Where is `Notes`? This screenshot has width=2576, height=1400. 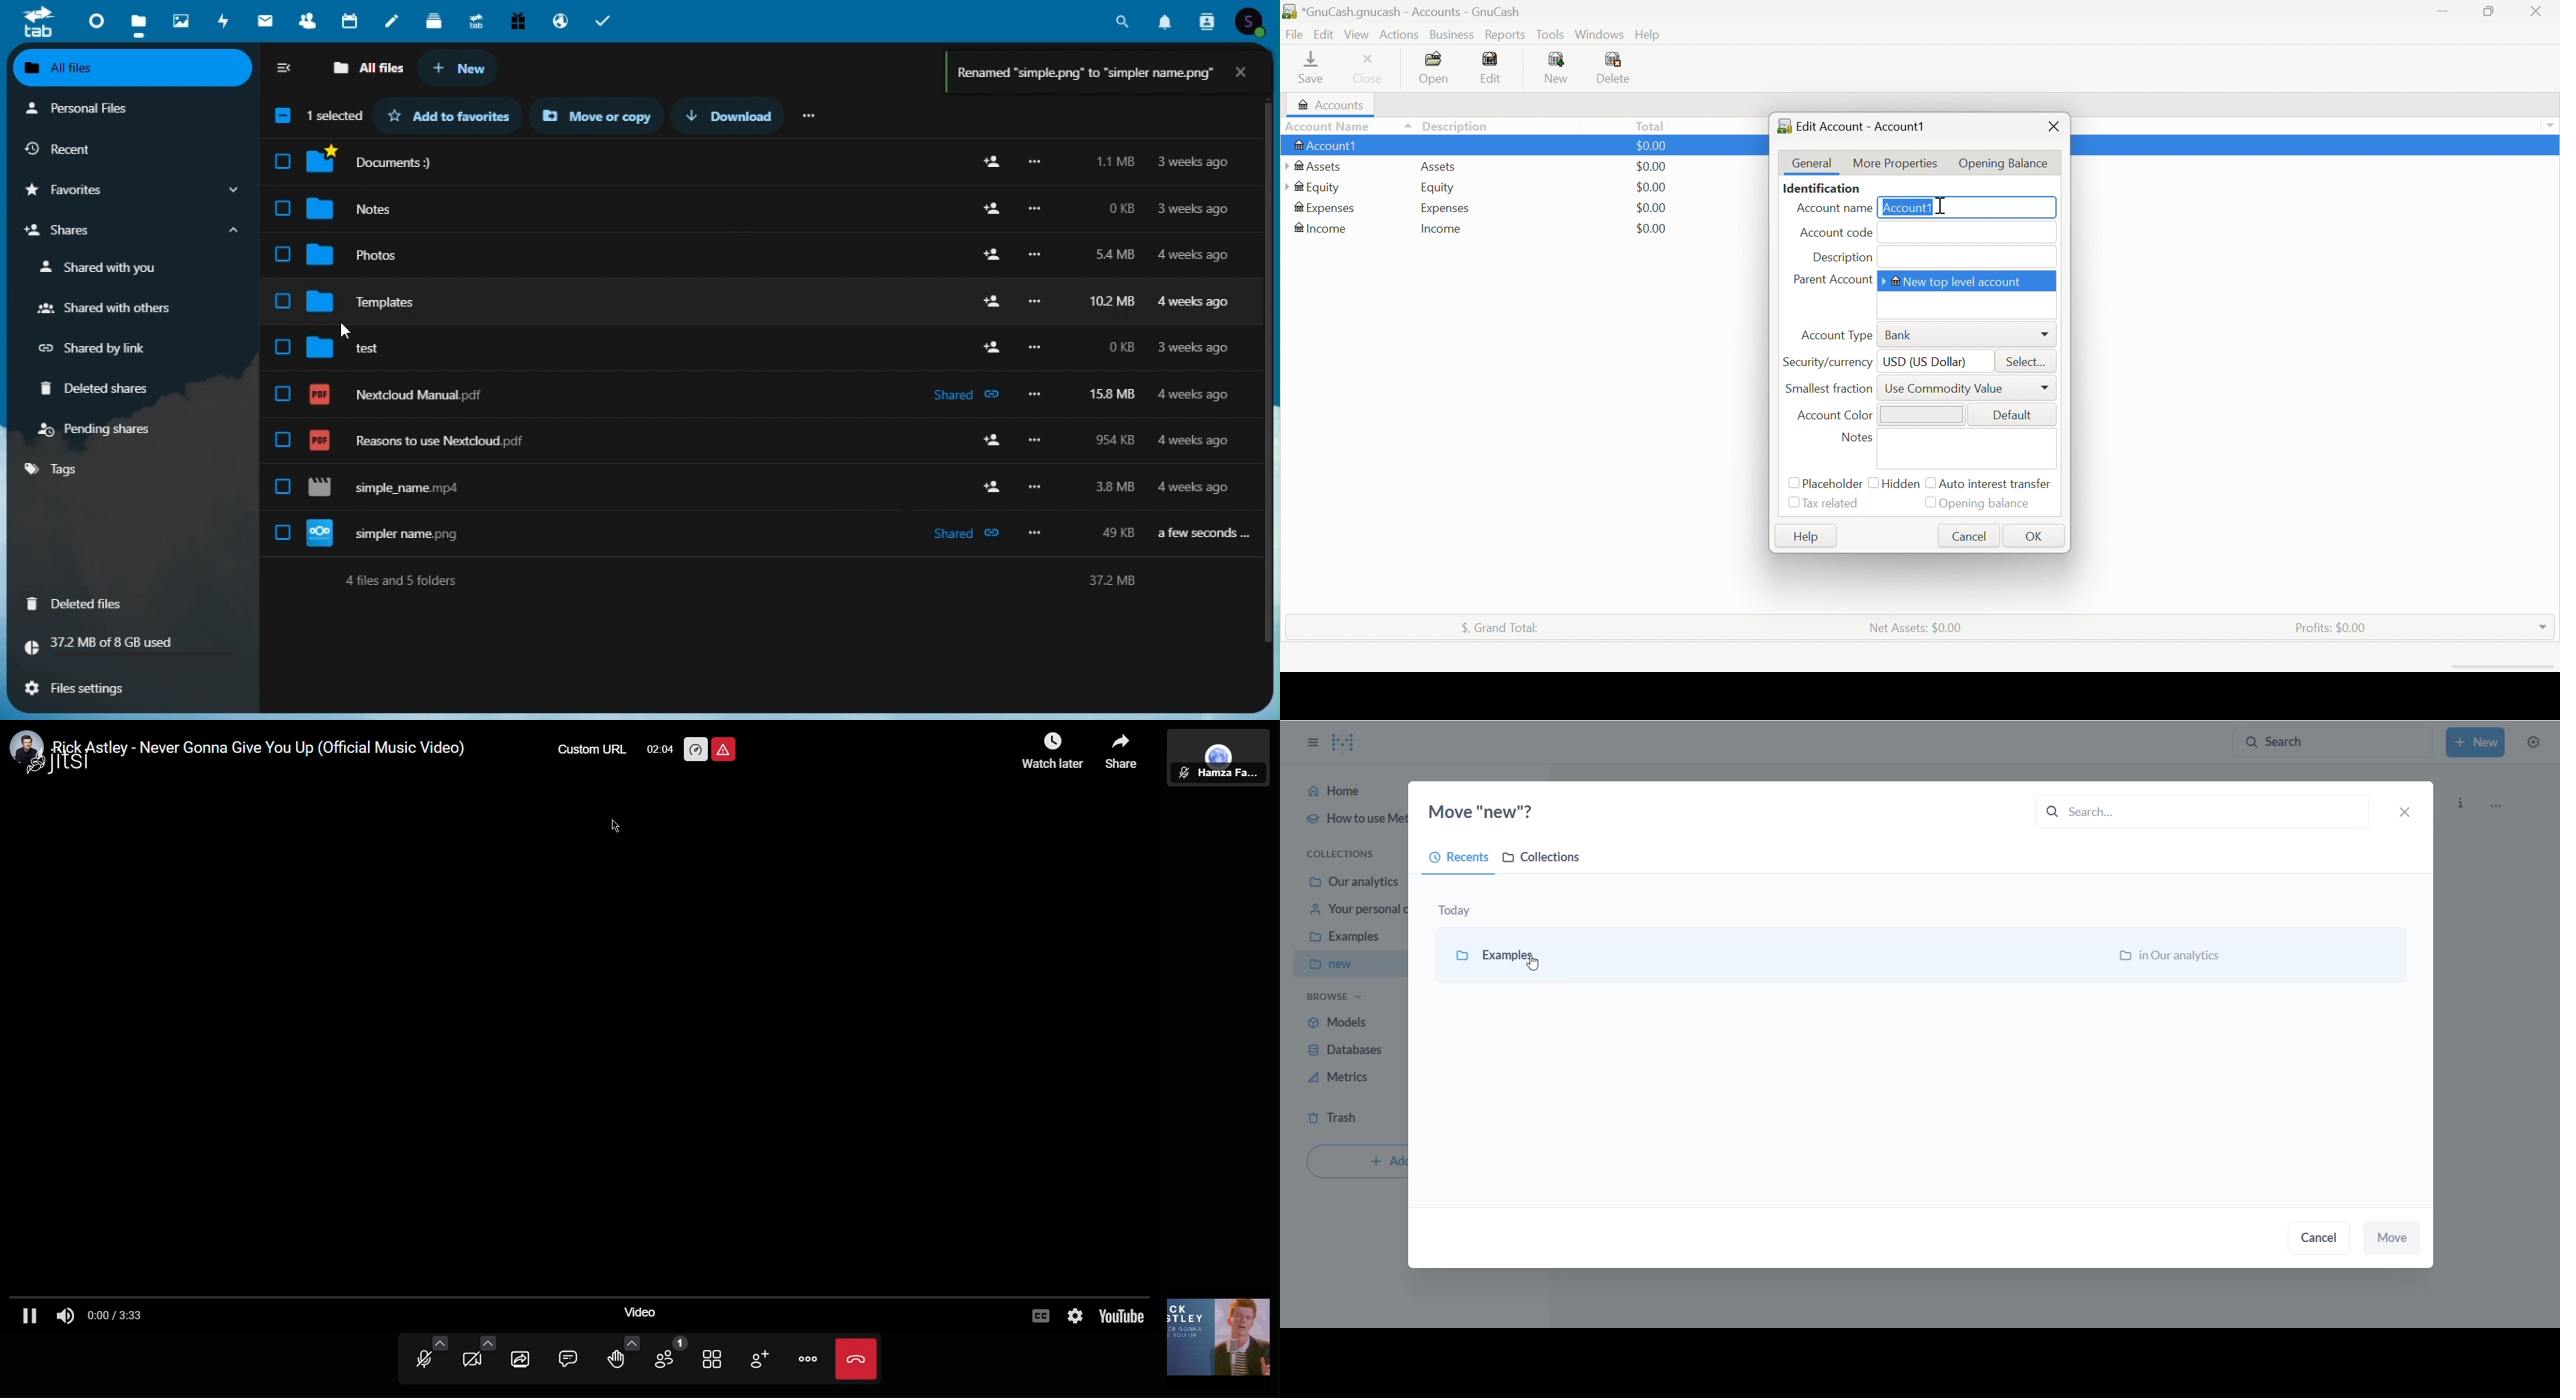
Notes is located at coordinates (1855, 438).